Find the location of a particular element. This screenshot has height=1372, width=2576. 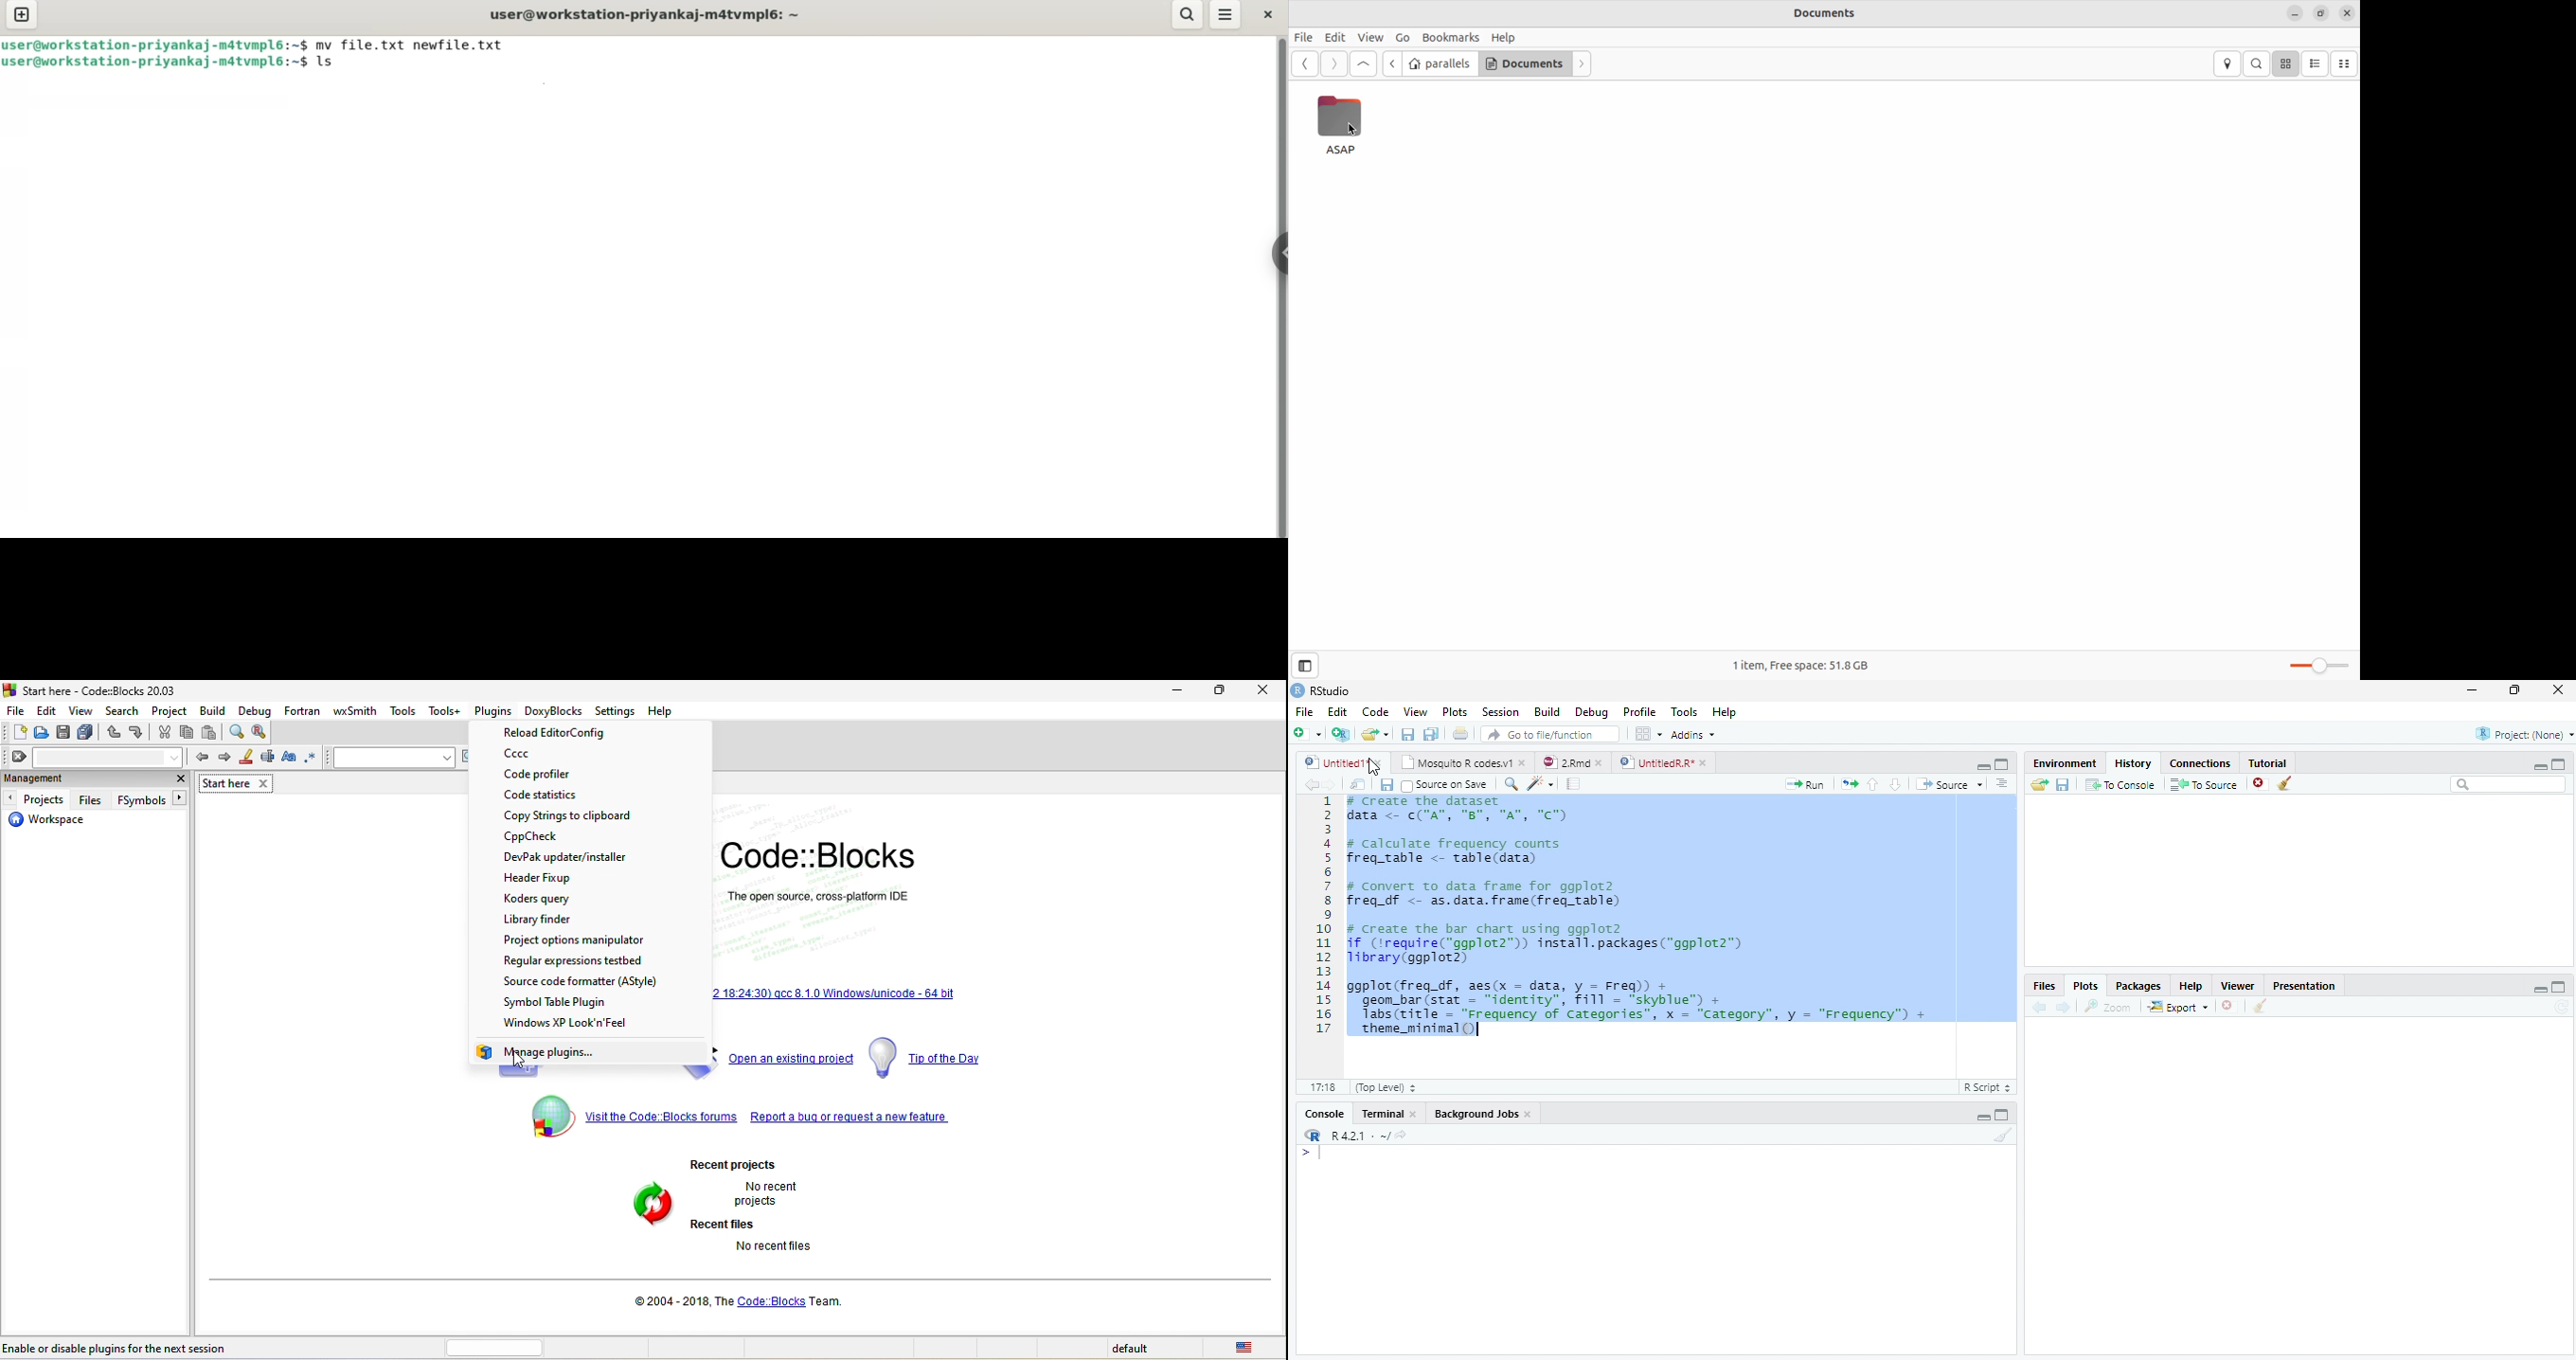

Top level is located at coordinates (1382, 1088).